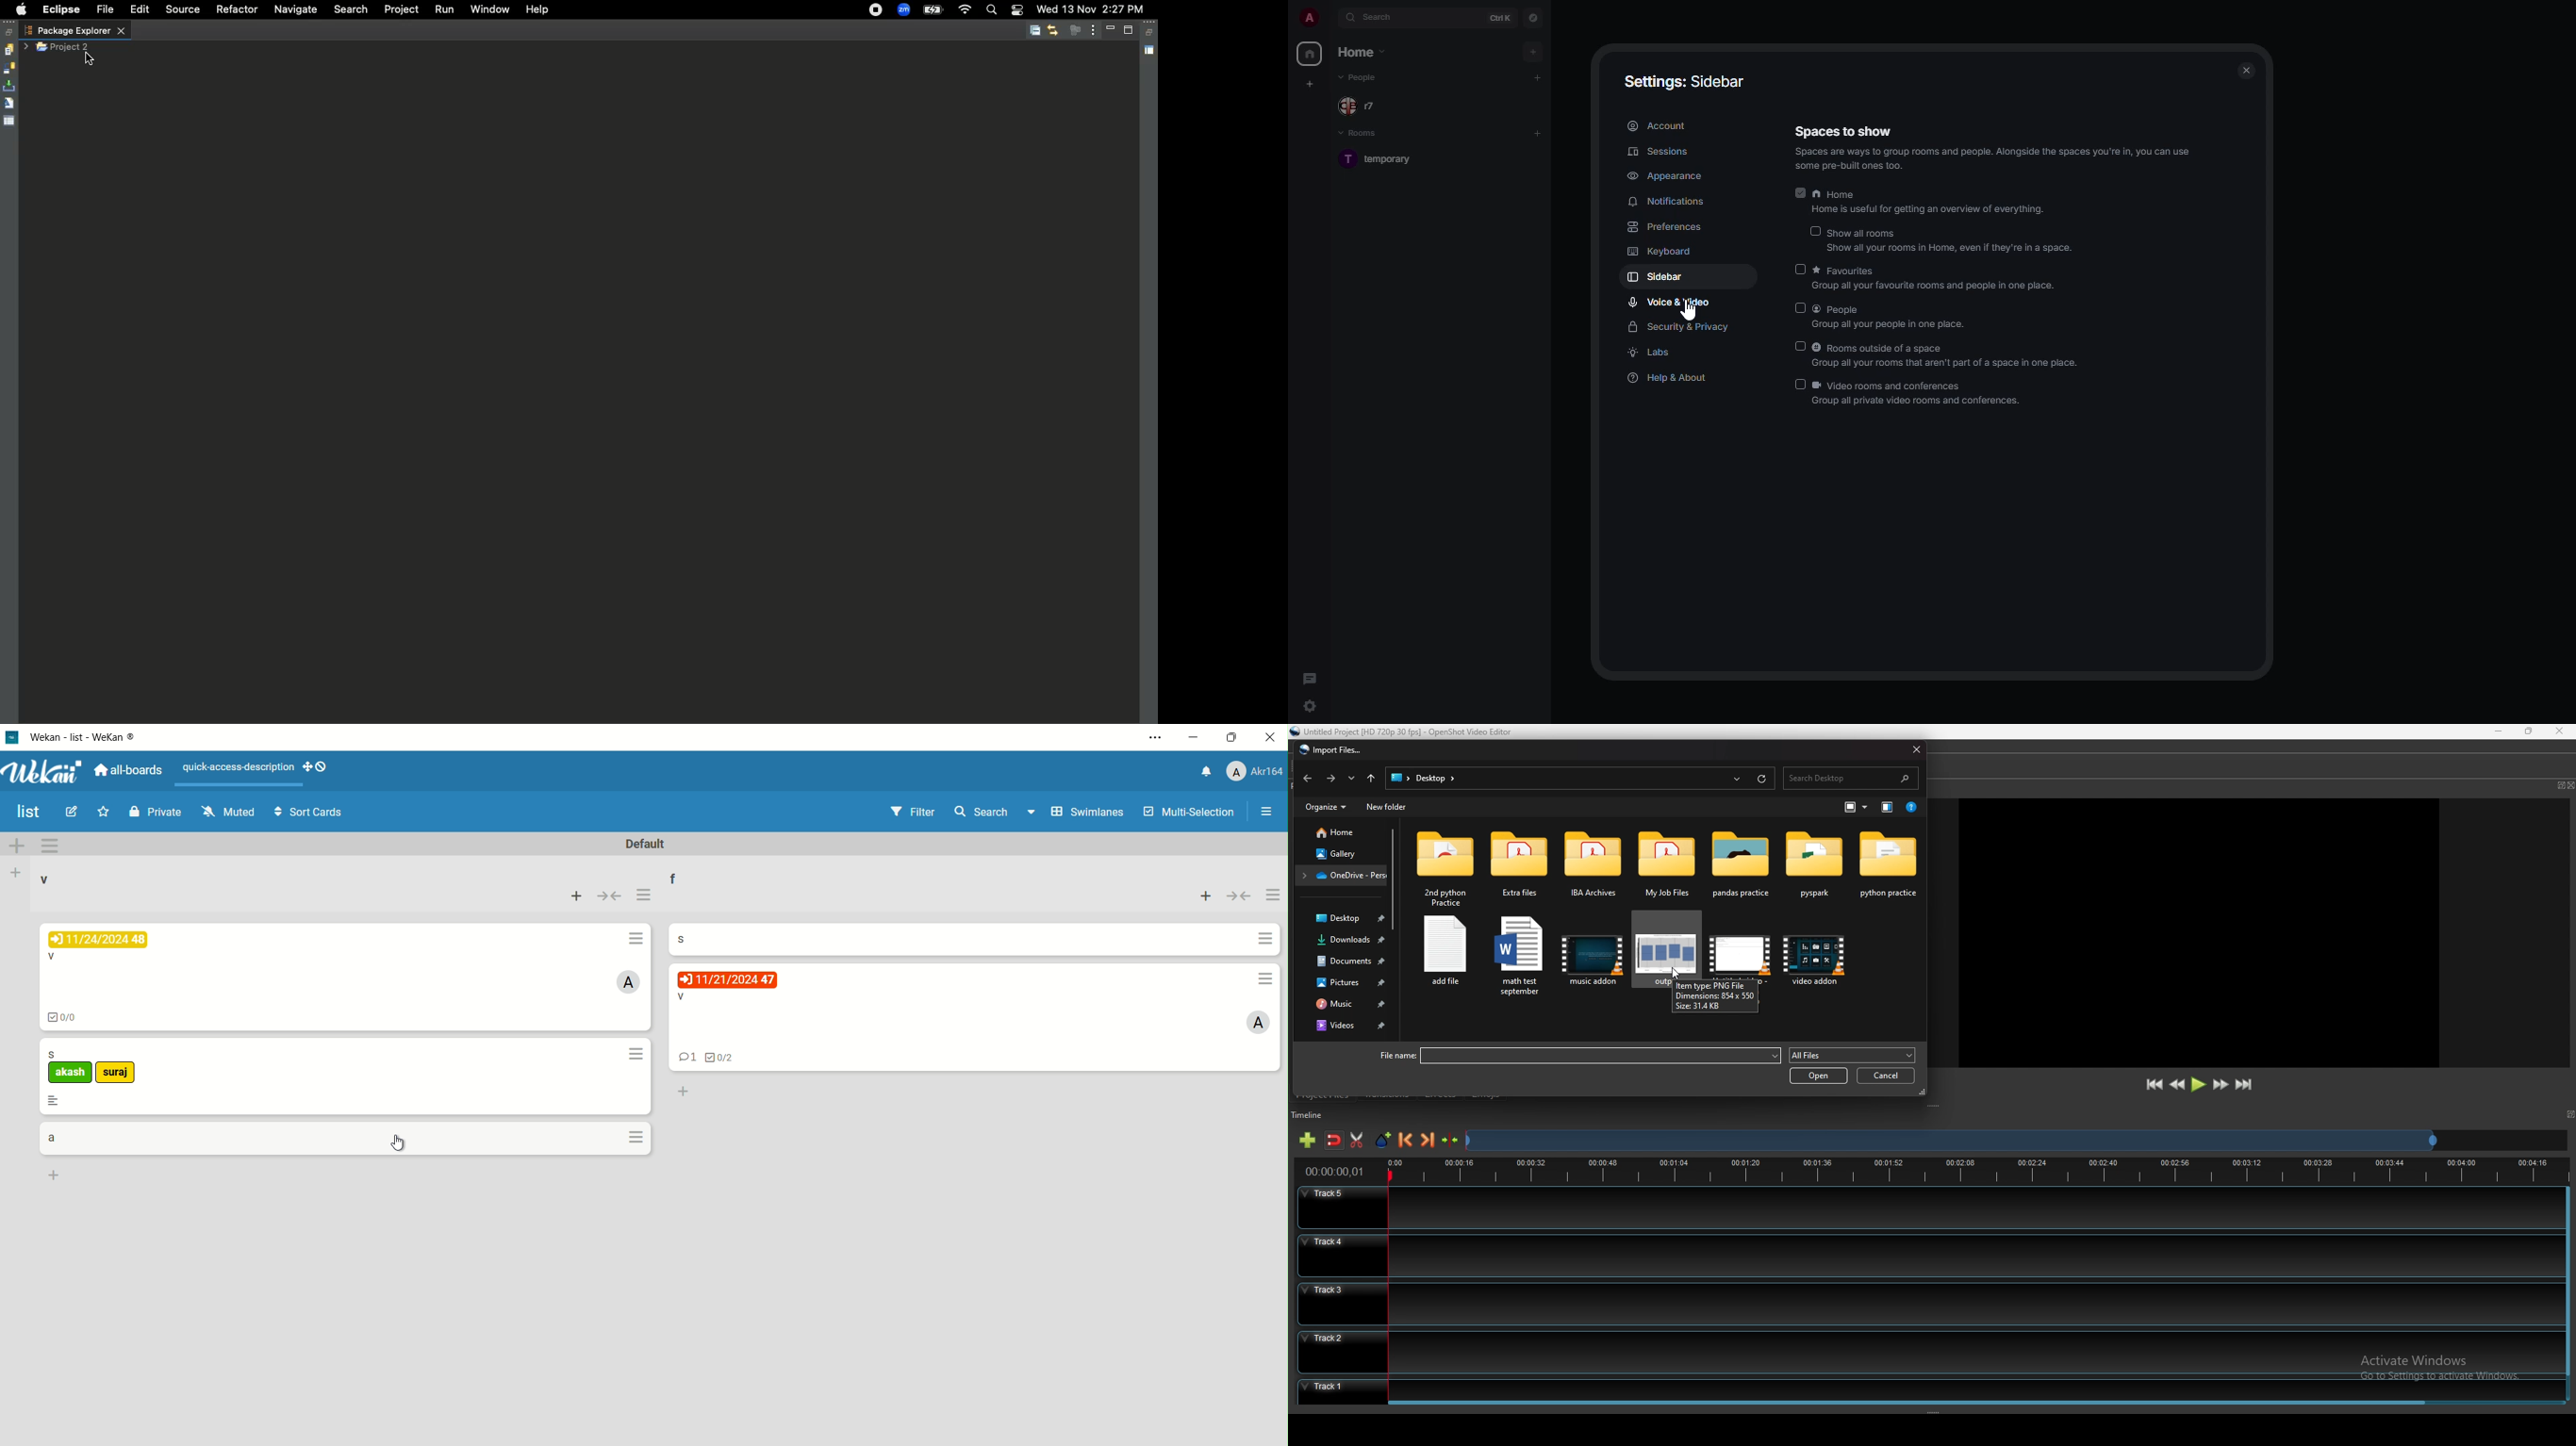  Describe the element at coordinates (2198, 1084) in the screenshot. I see `play` at that location.